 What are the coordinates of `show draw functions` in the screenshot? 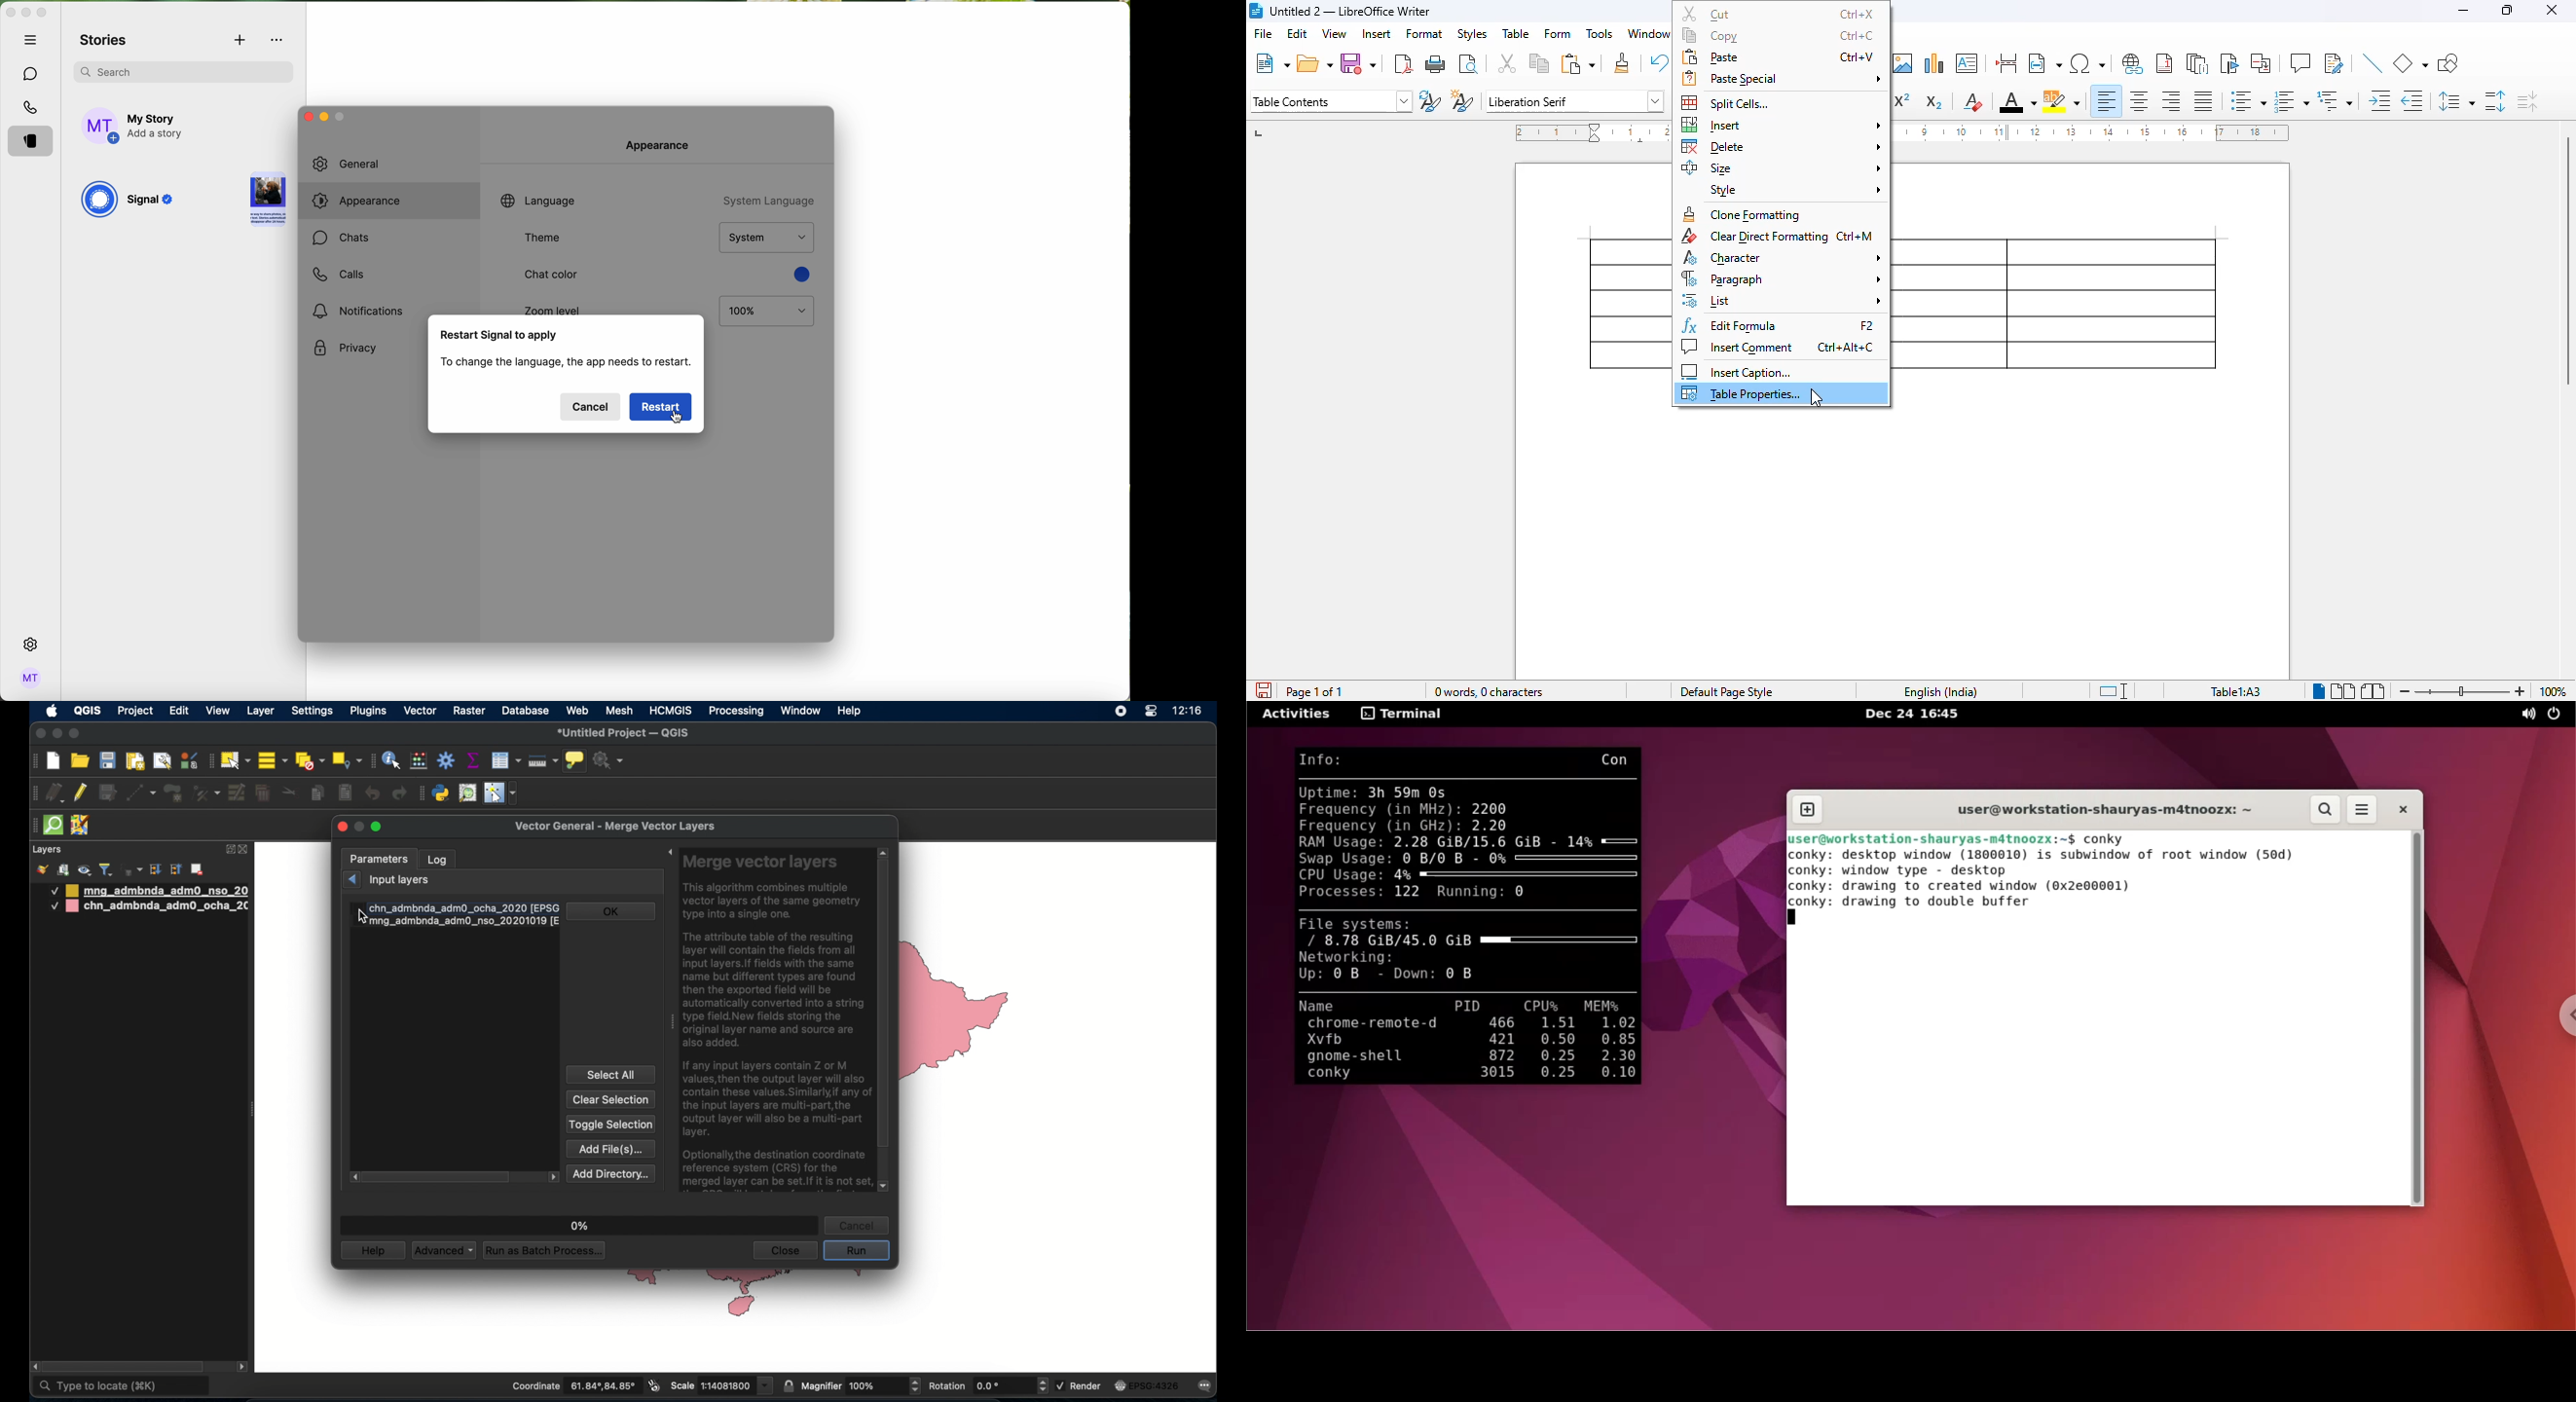 It's located at (2447, 62).